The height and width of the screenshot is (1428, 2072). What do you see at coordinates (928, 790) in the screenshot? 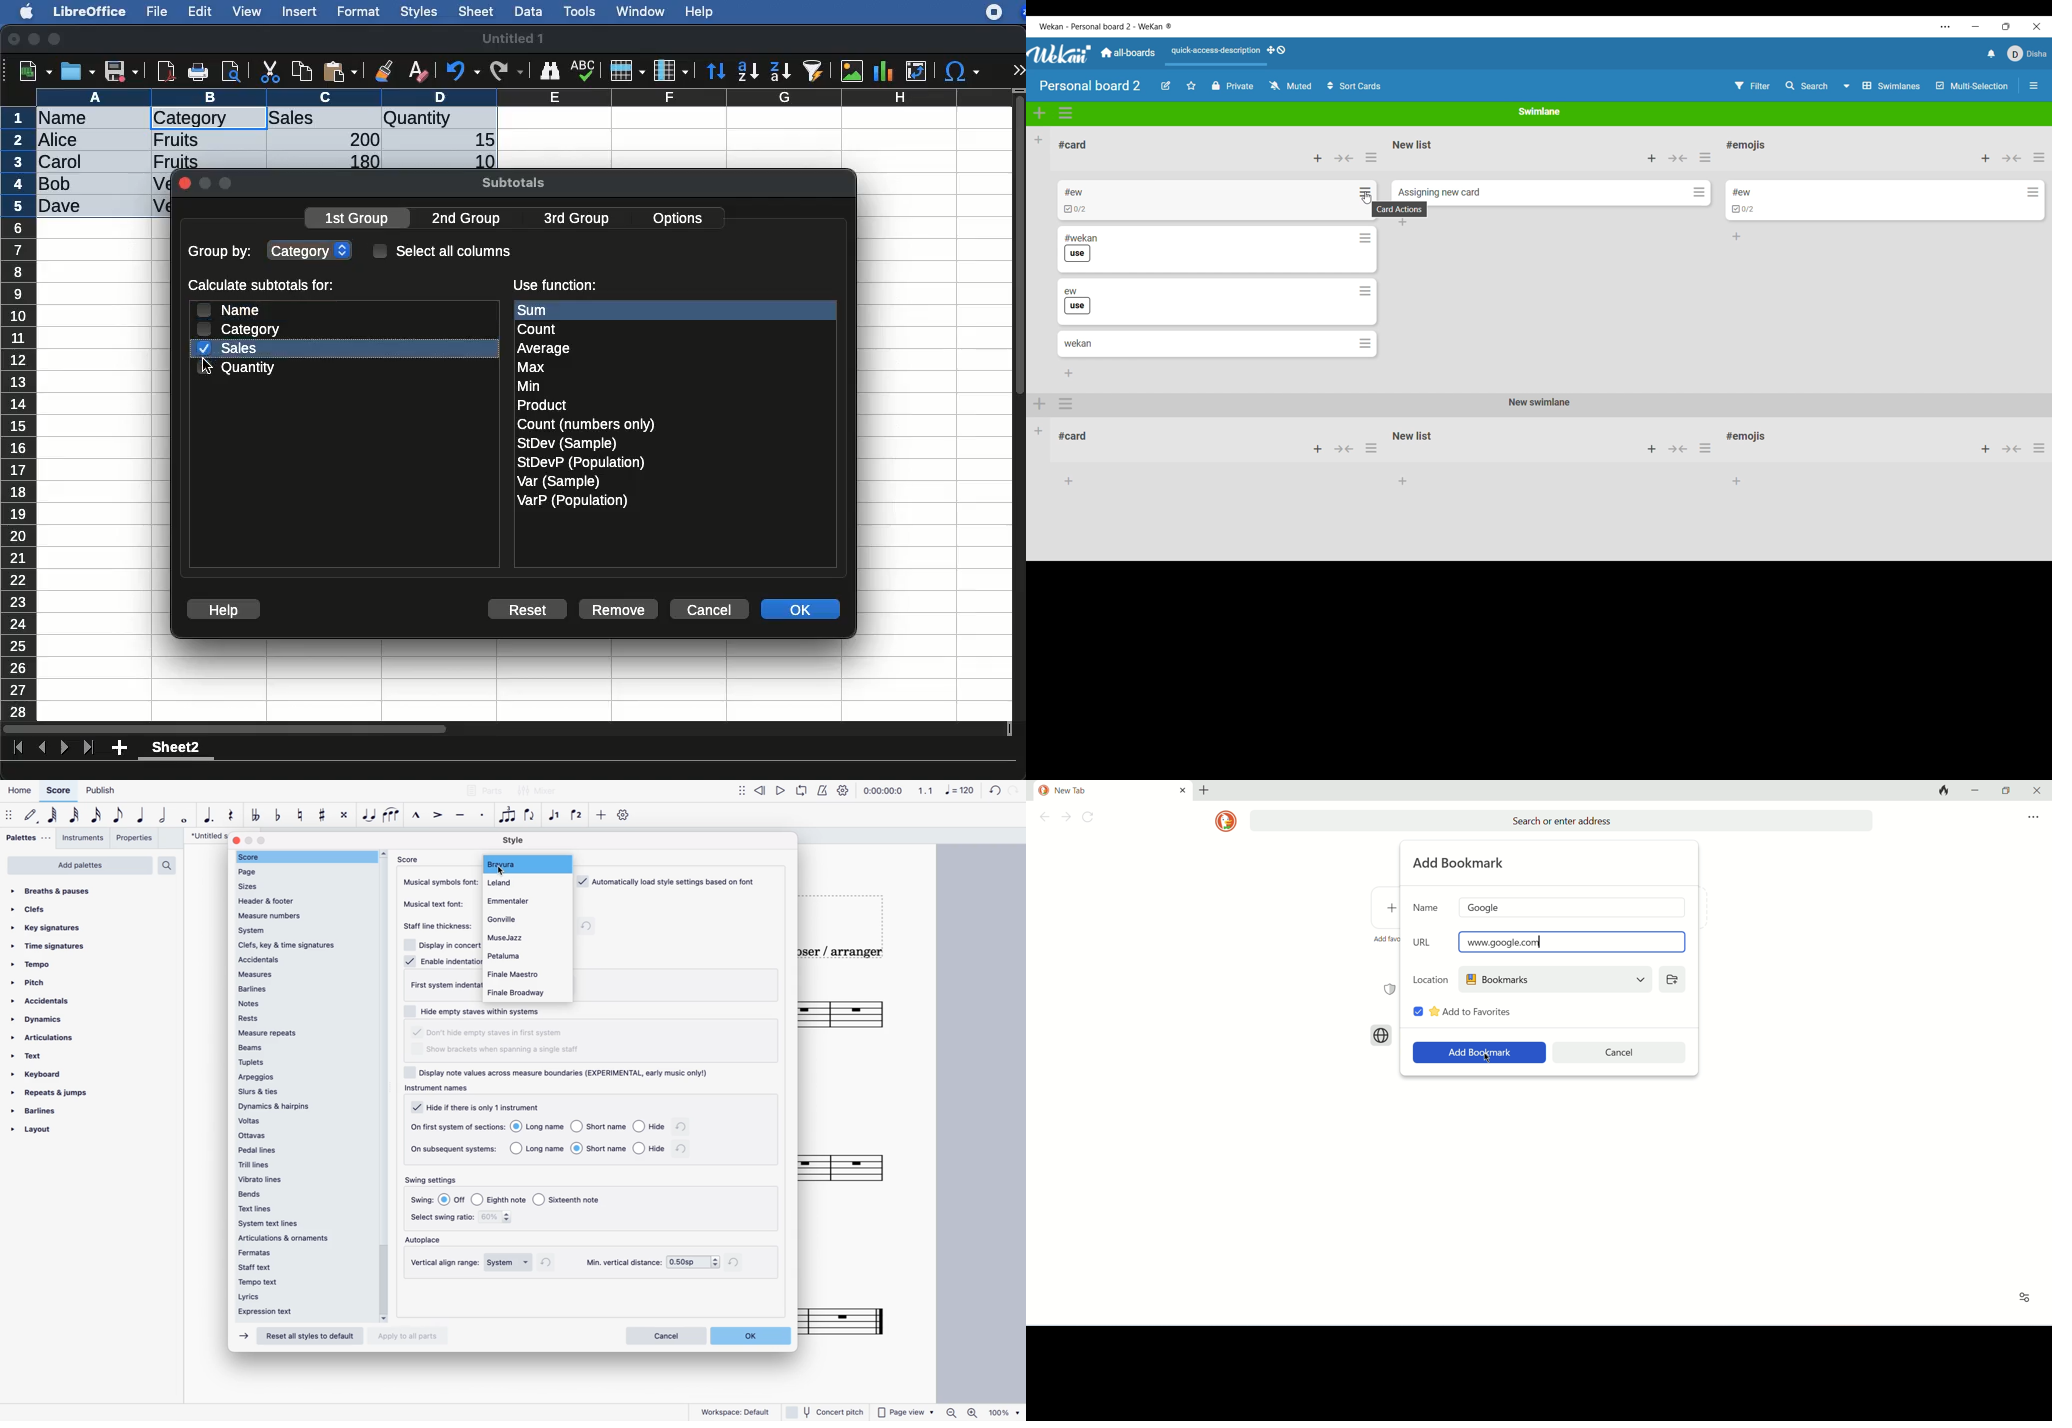
I see `1, 1` at bounding box center [928, 790].